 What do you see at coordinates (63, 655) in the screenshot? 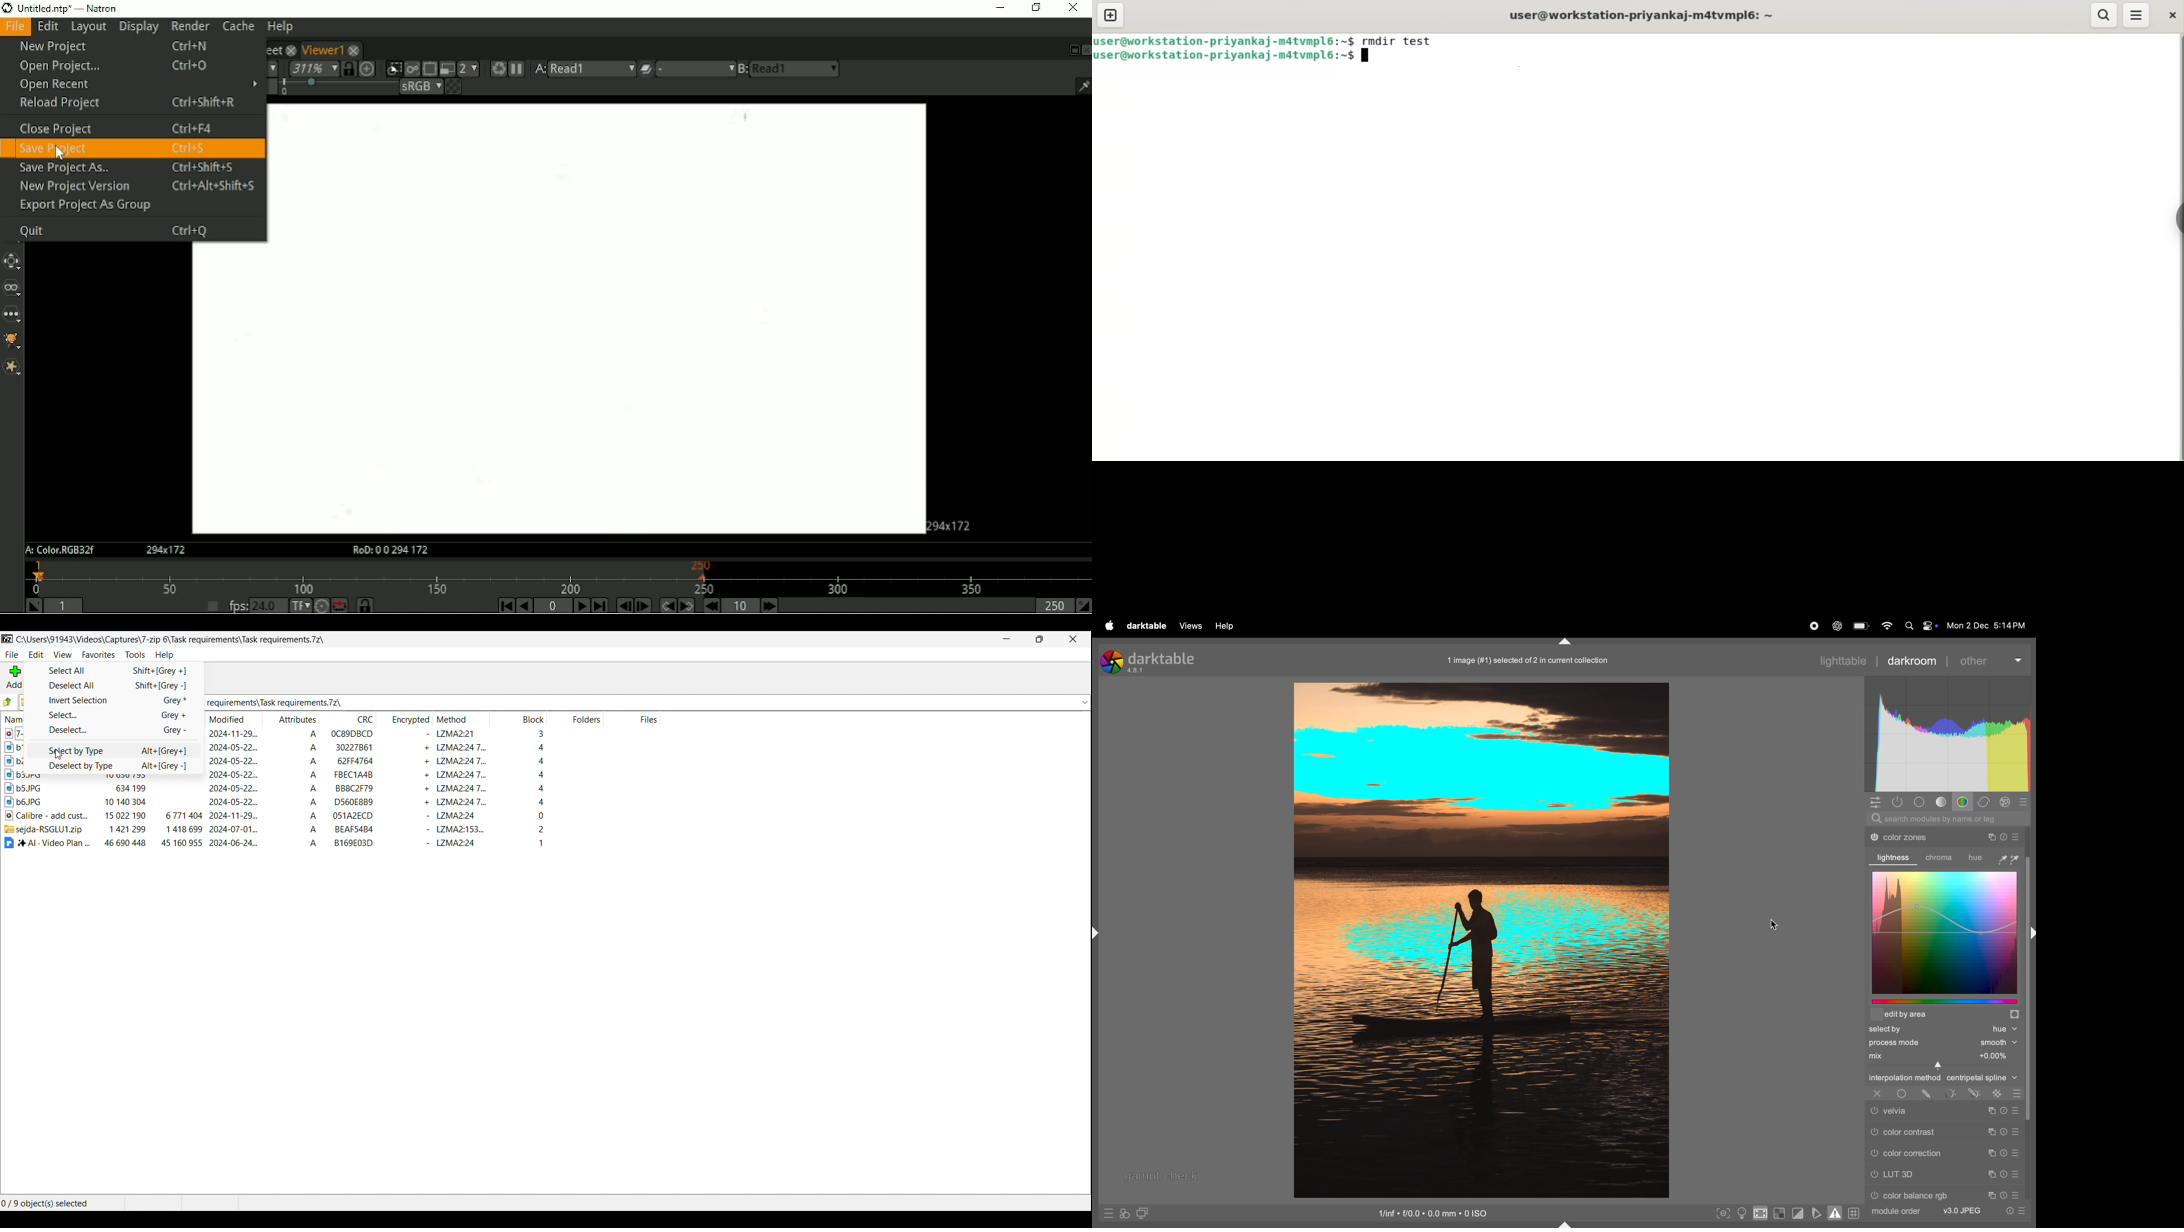
I see `View menu` at bounding box center [63, 655].